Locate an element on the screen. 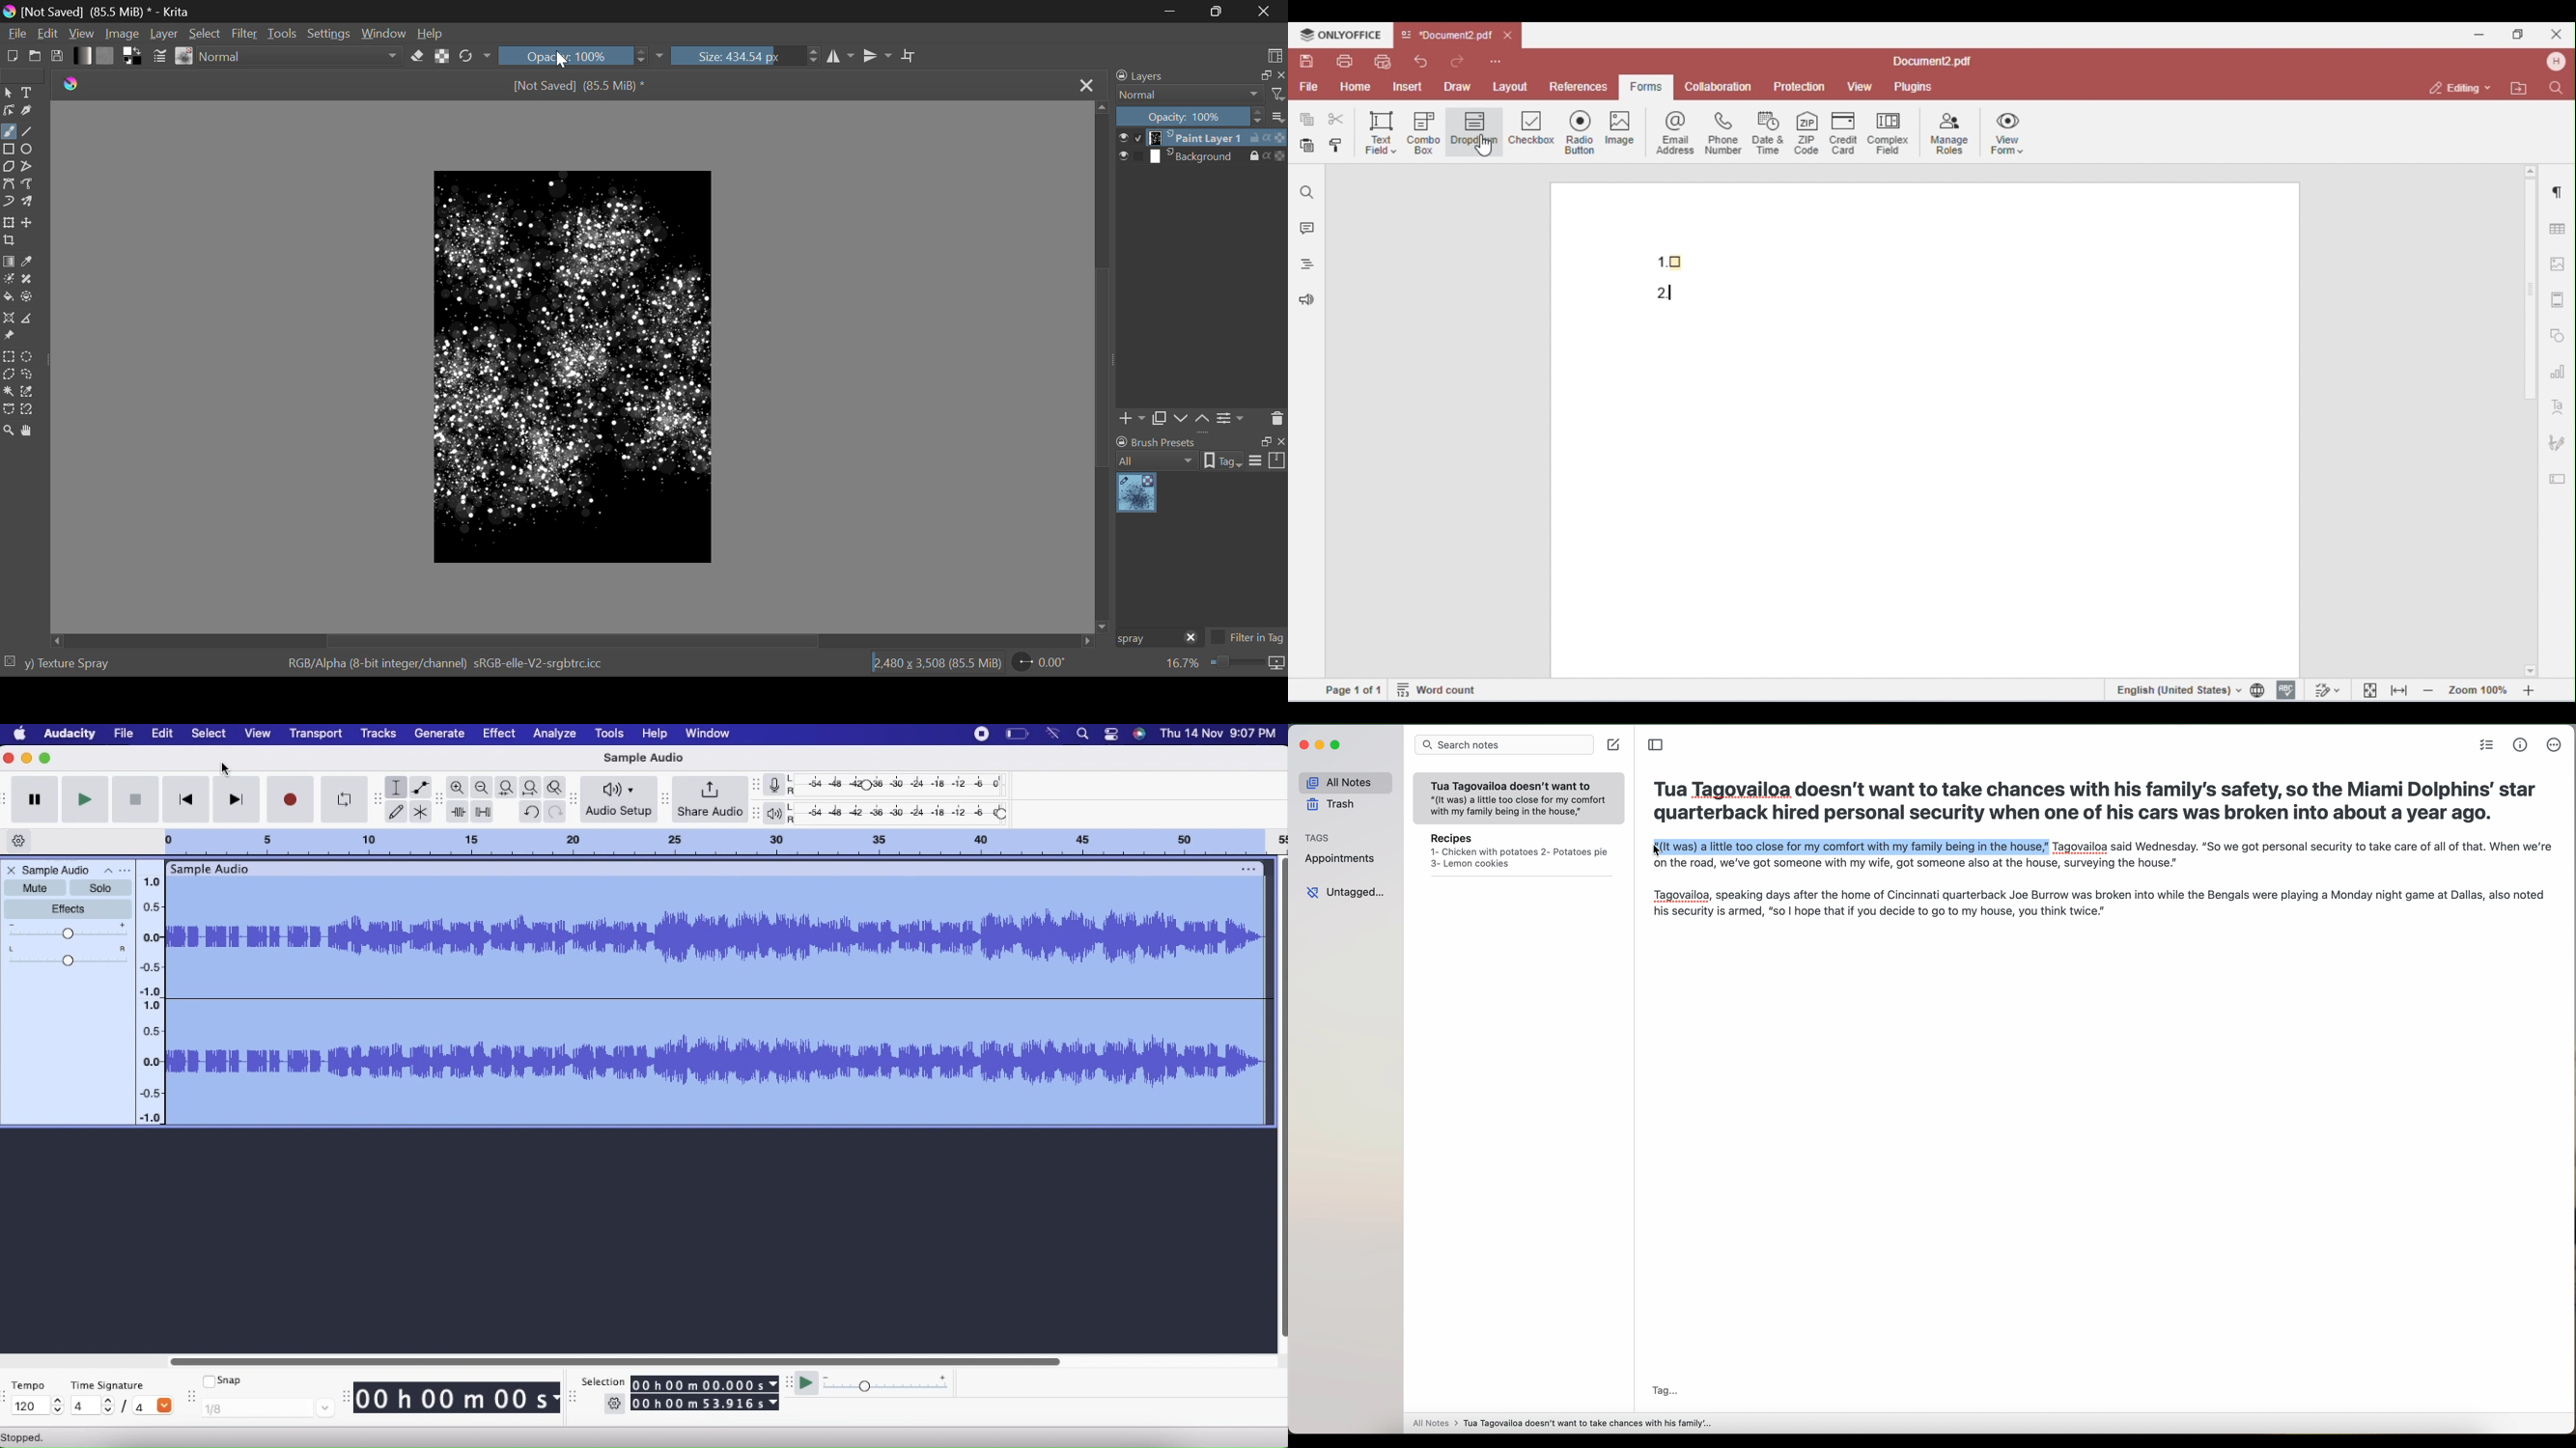  selection is located at coordinates (11, 663).